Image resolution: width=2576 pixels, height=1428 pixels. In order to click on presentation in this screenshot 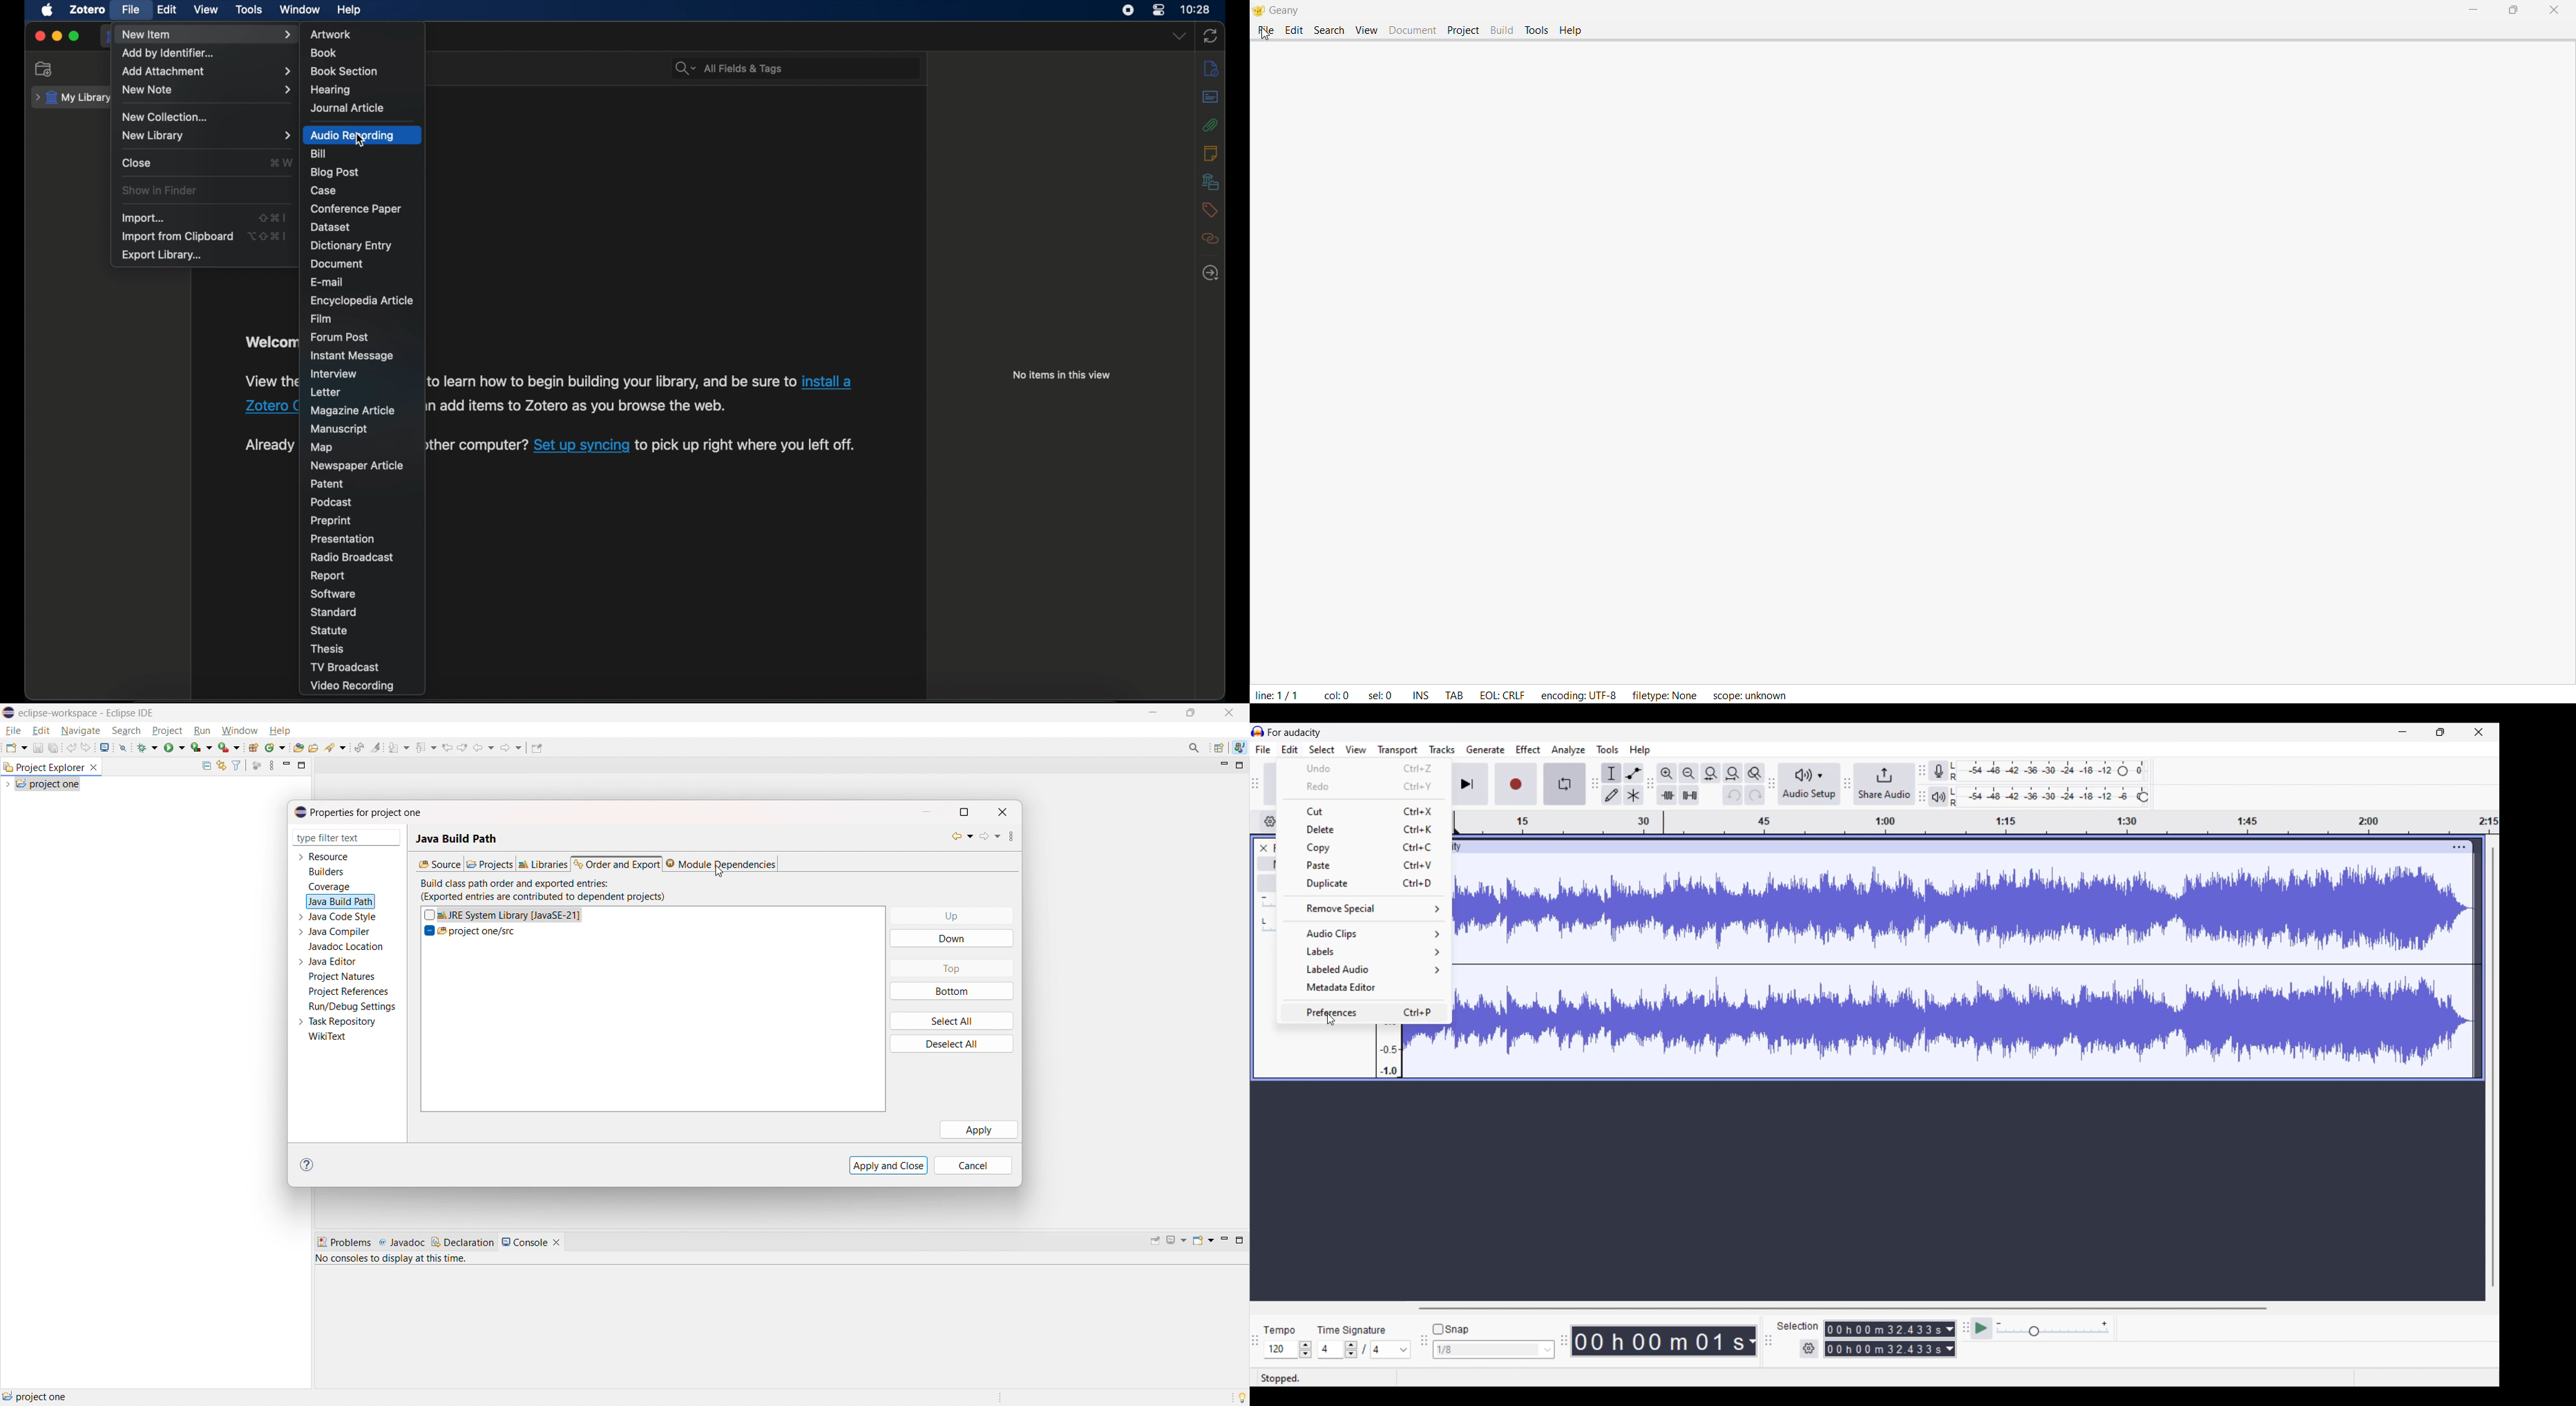, I will do `click(343, 540)`.